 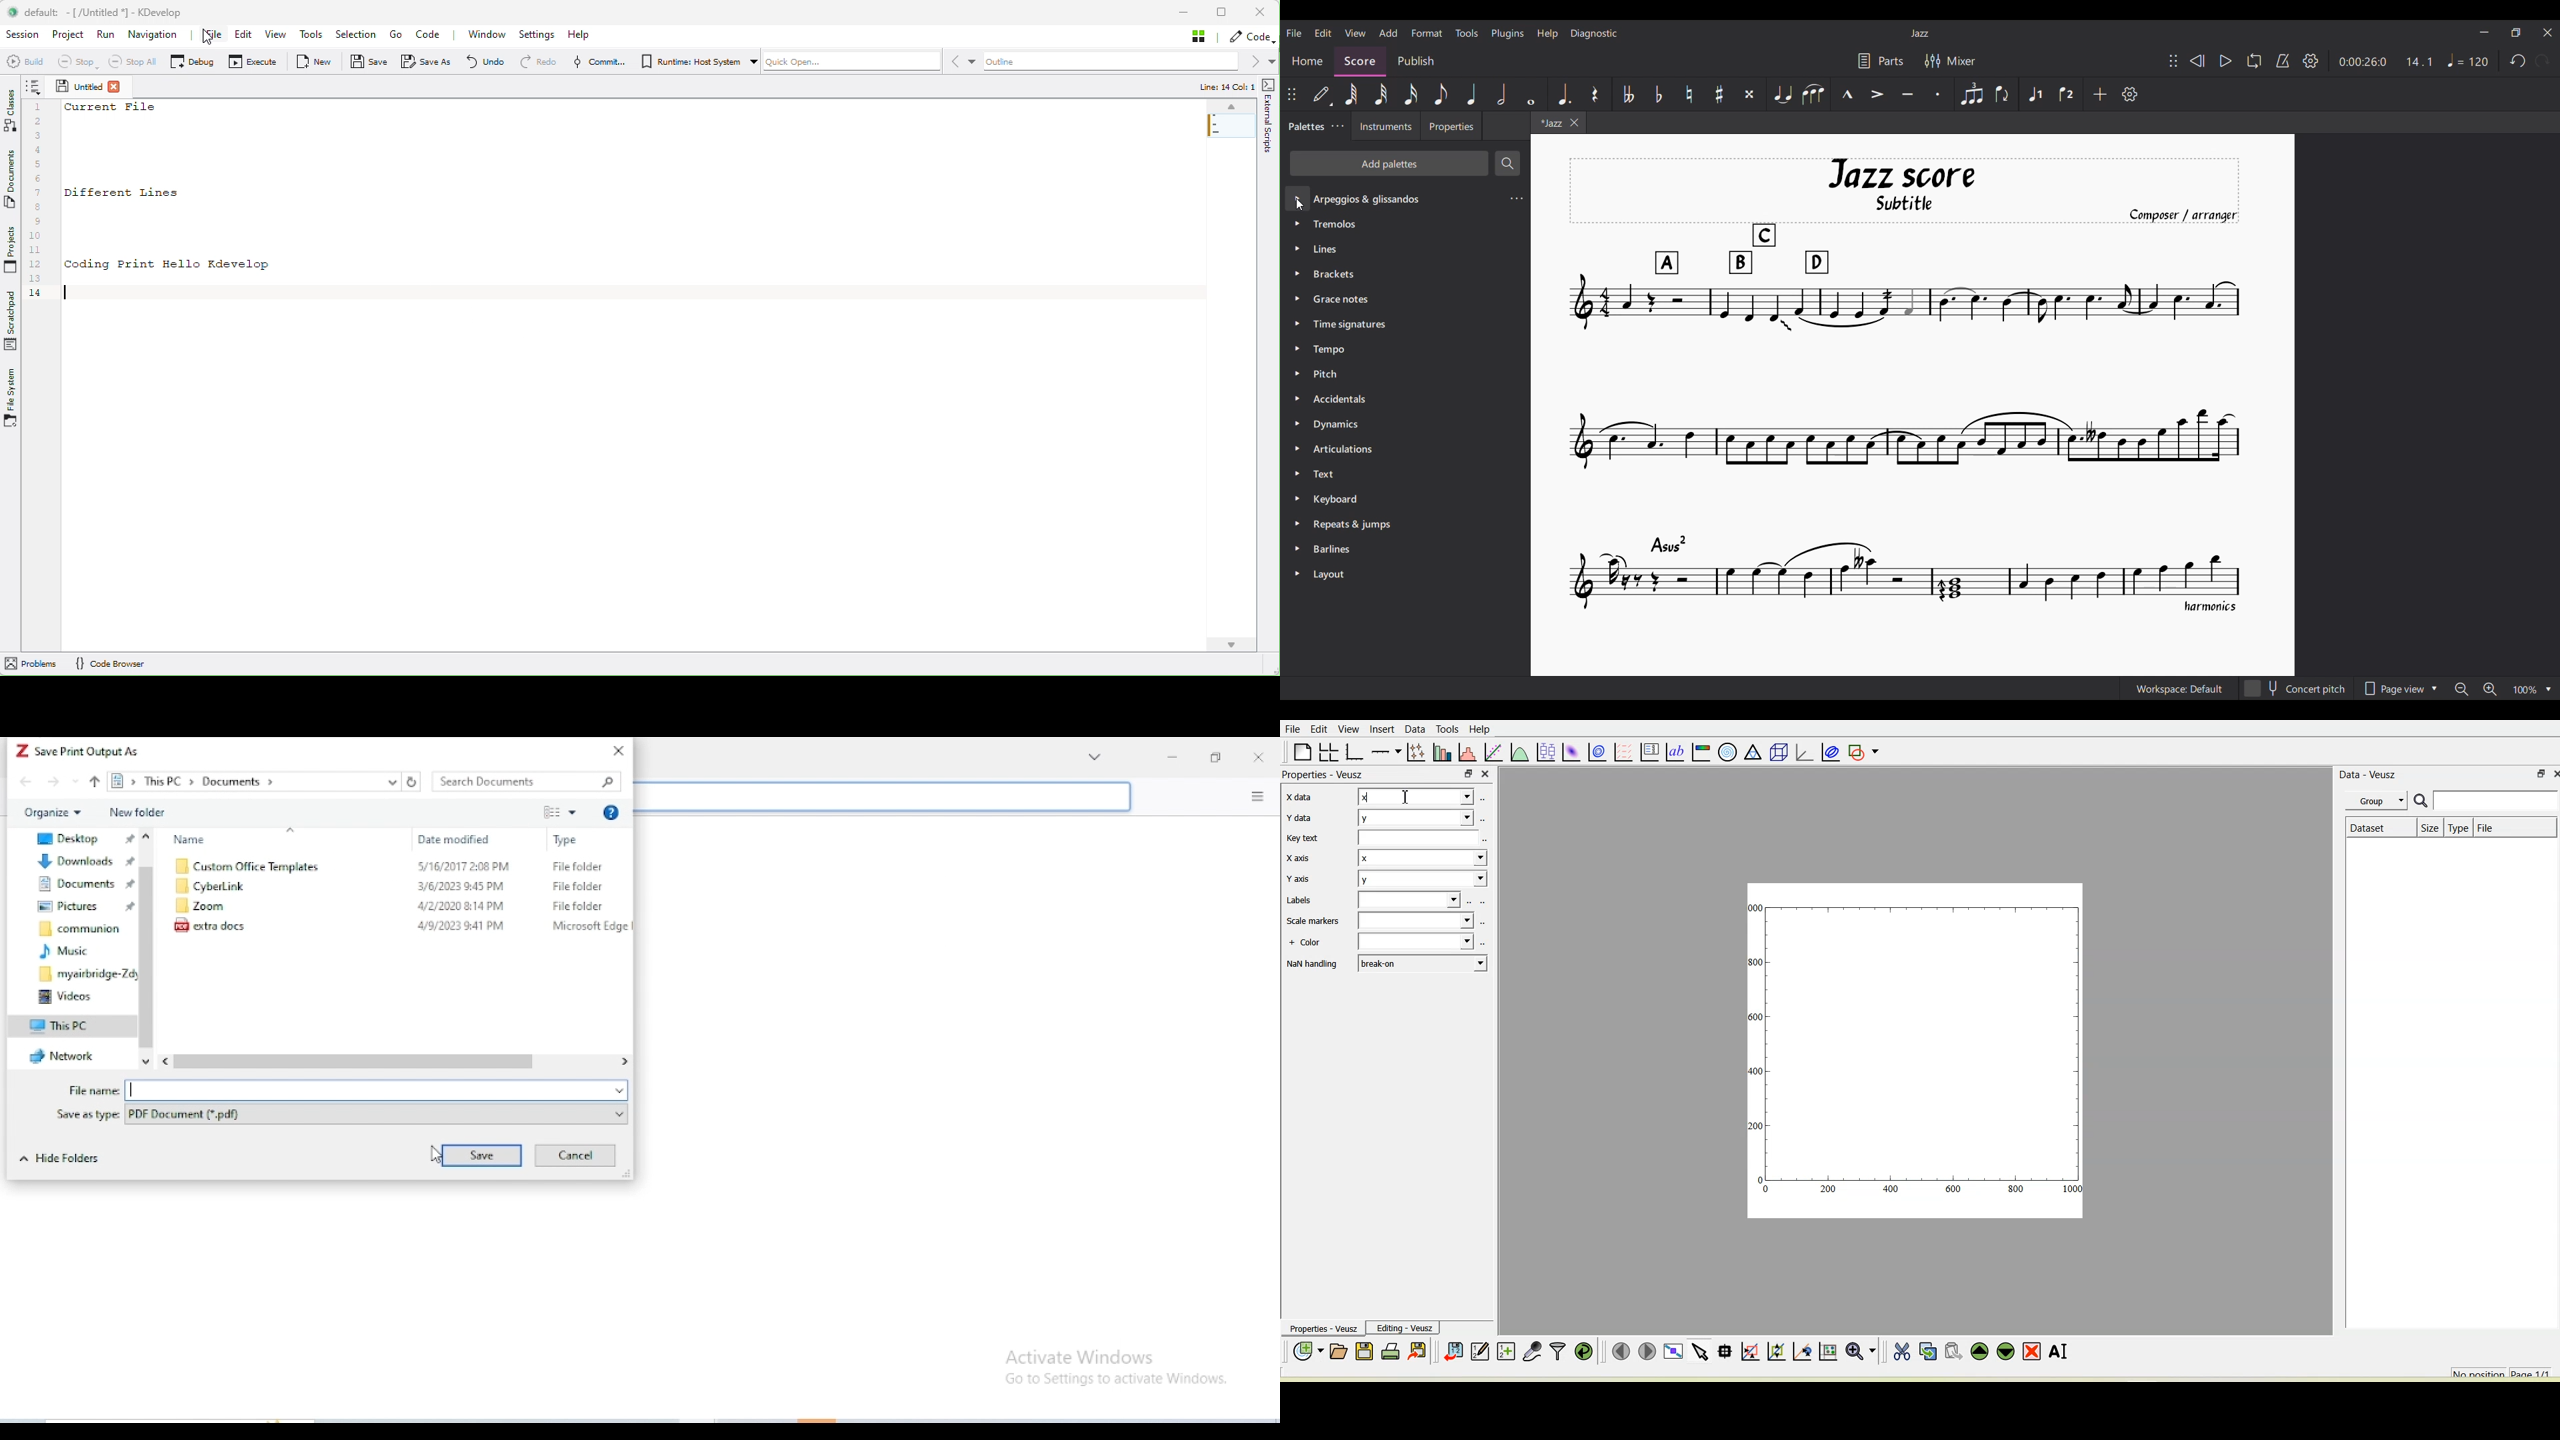 What do you see at coordinates (1421, 963) in the screenshot?
I see `break-on ` at bounding box center [1421, 963].